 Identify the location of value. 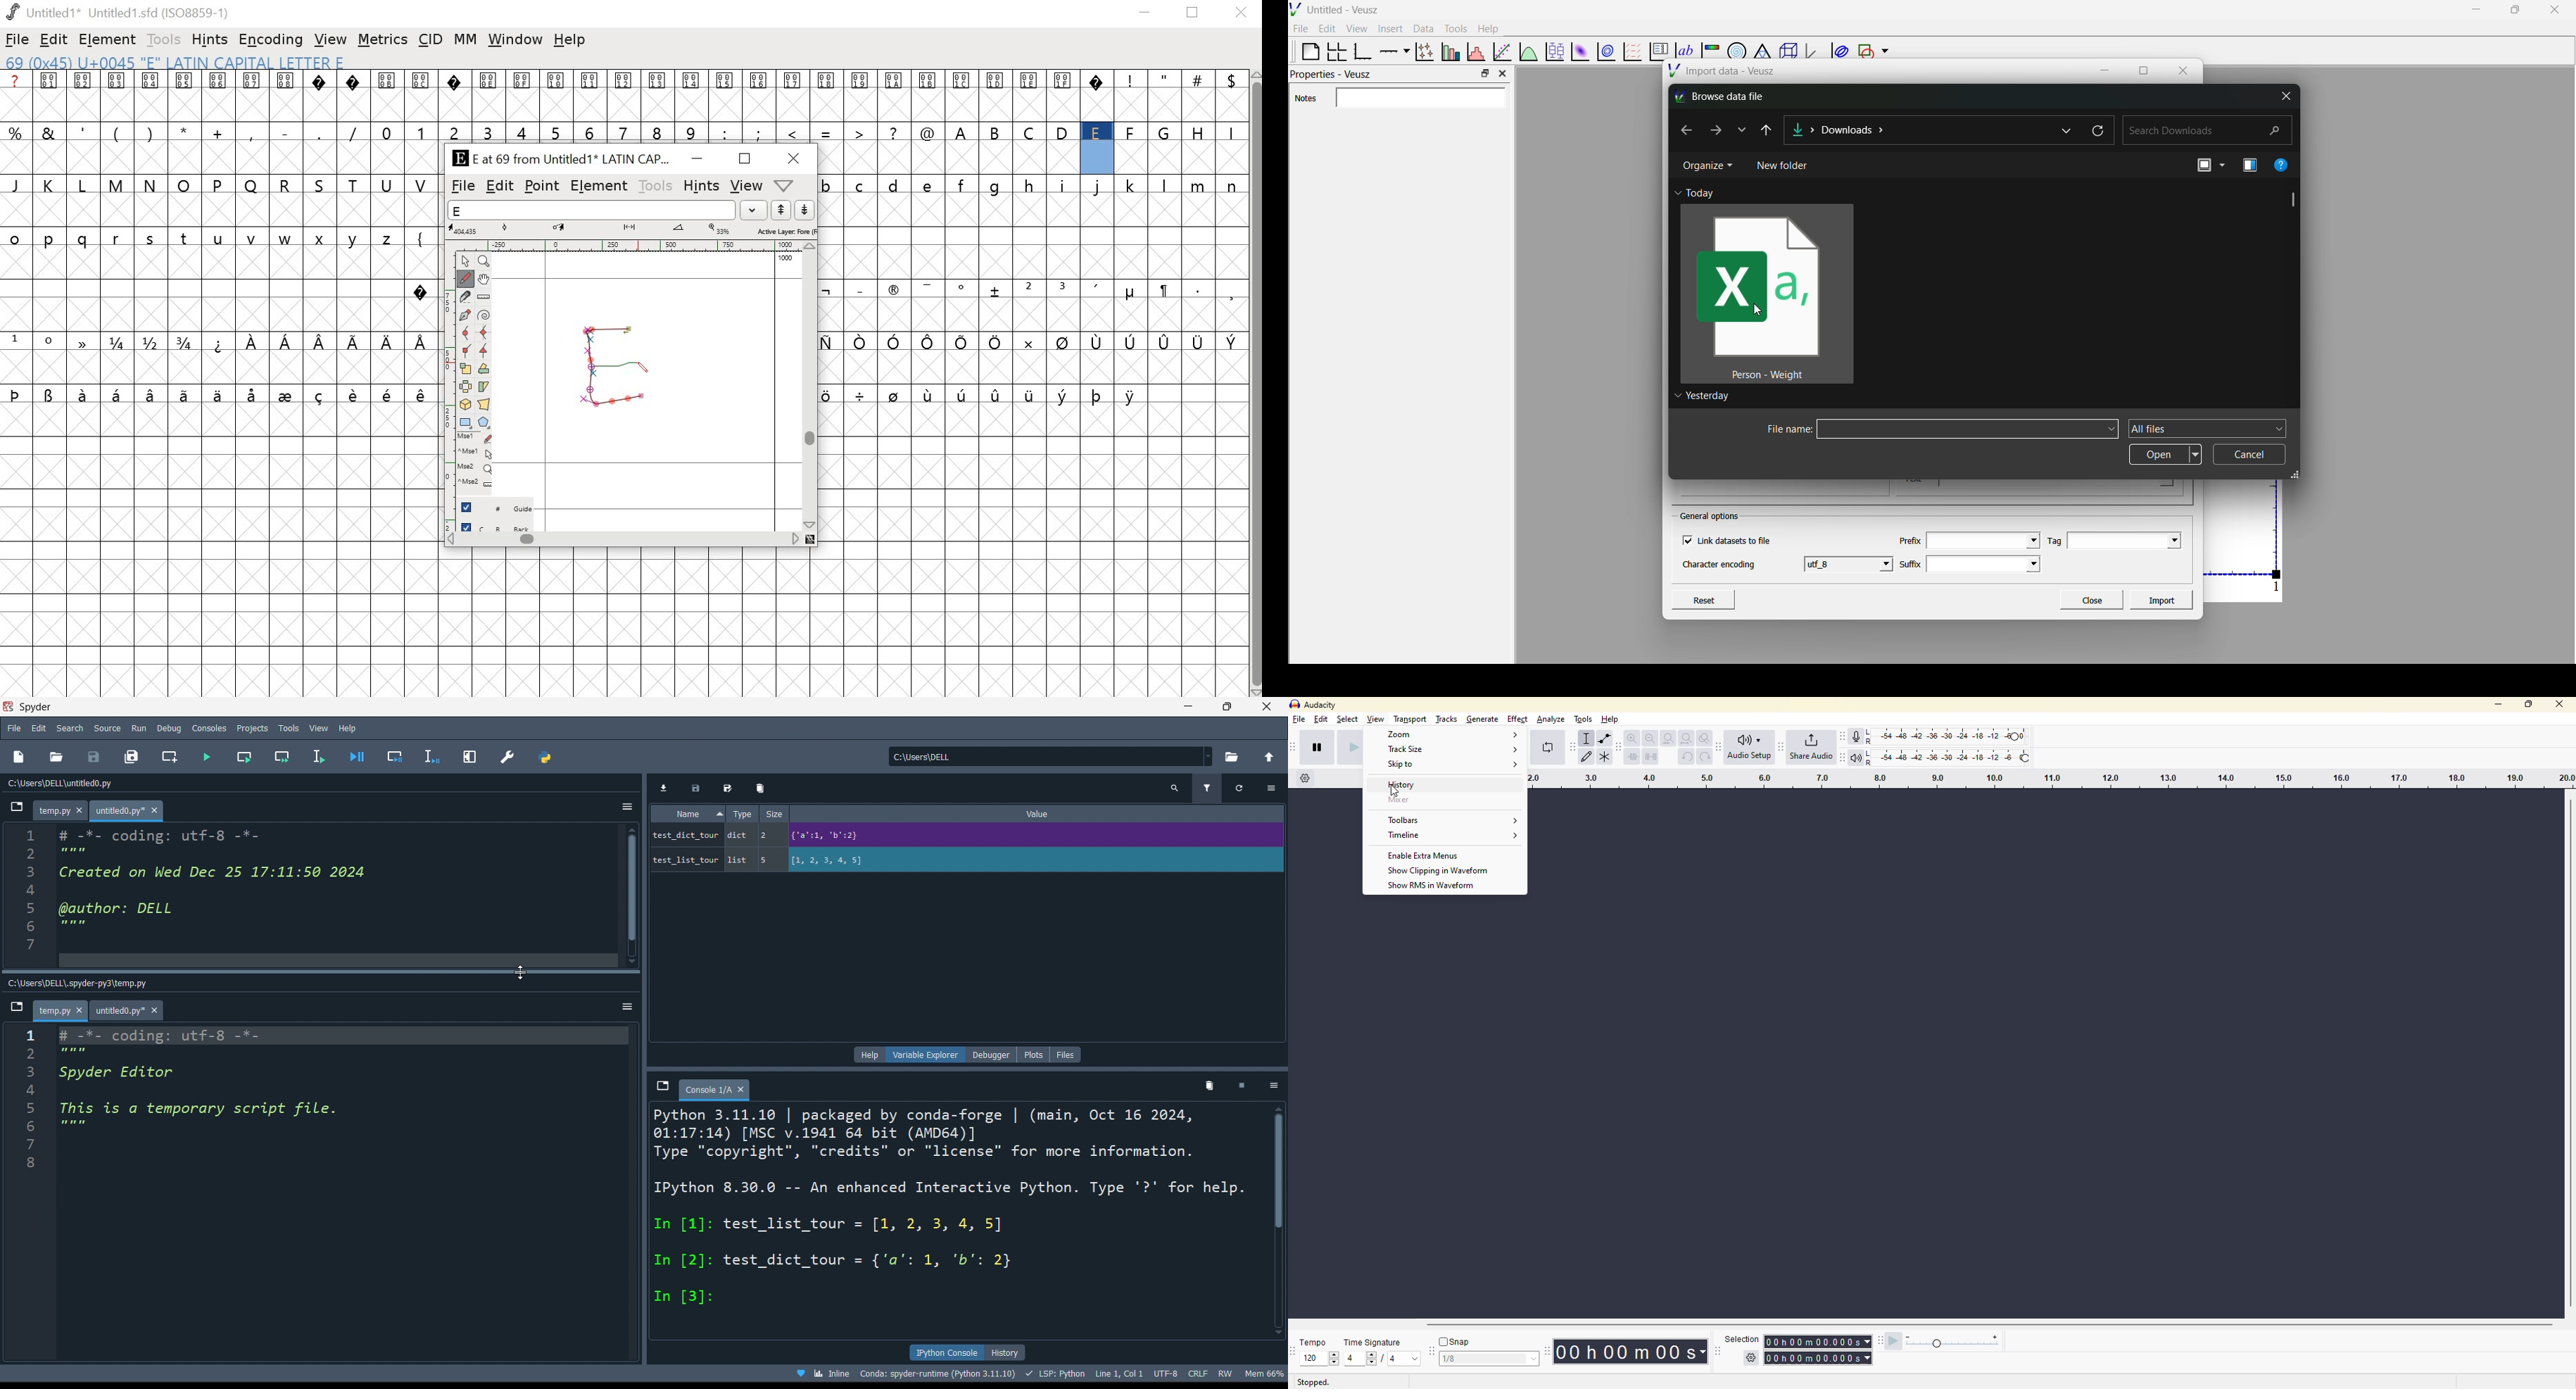
(1403, 1360).